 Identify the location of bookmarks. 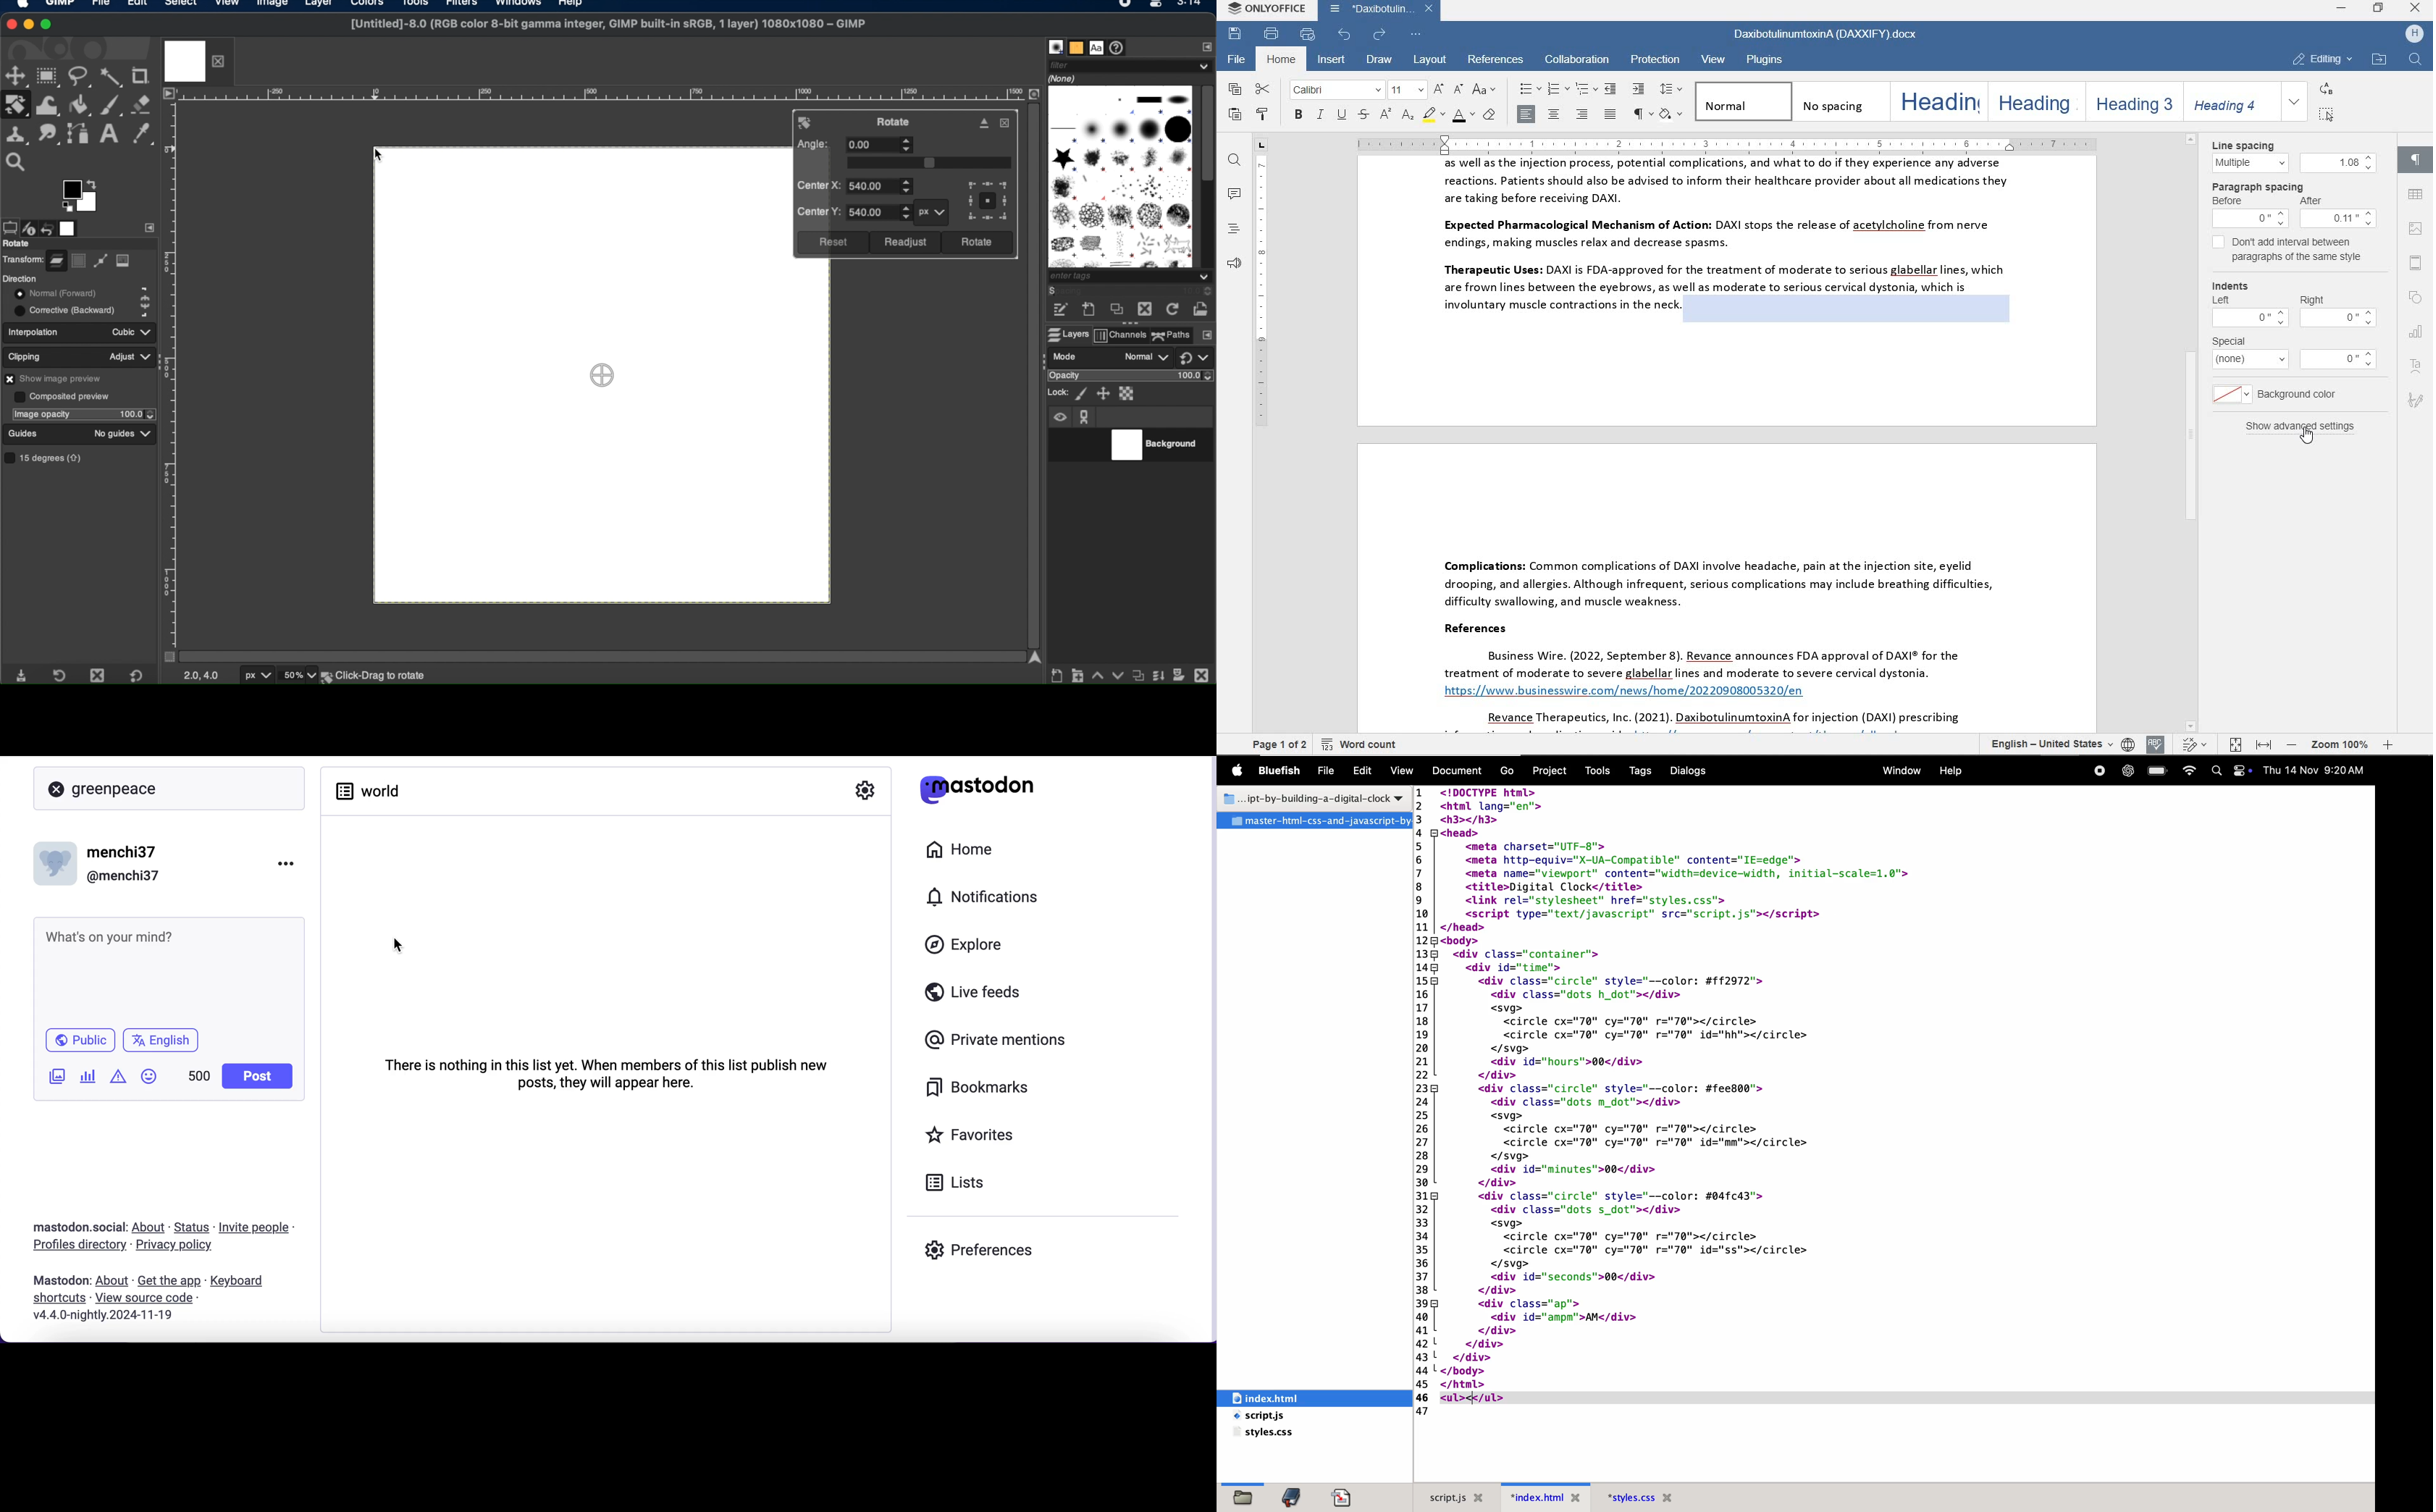
(980, 1088).